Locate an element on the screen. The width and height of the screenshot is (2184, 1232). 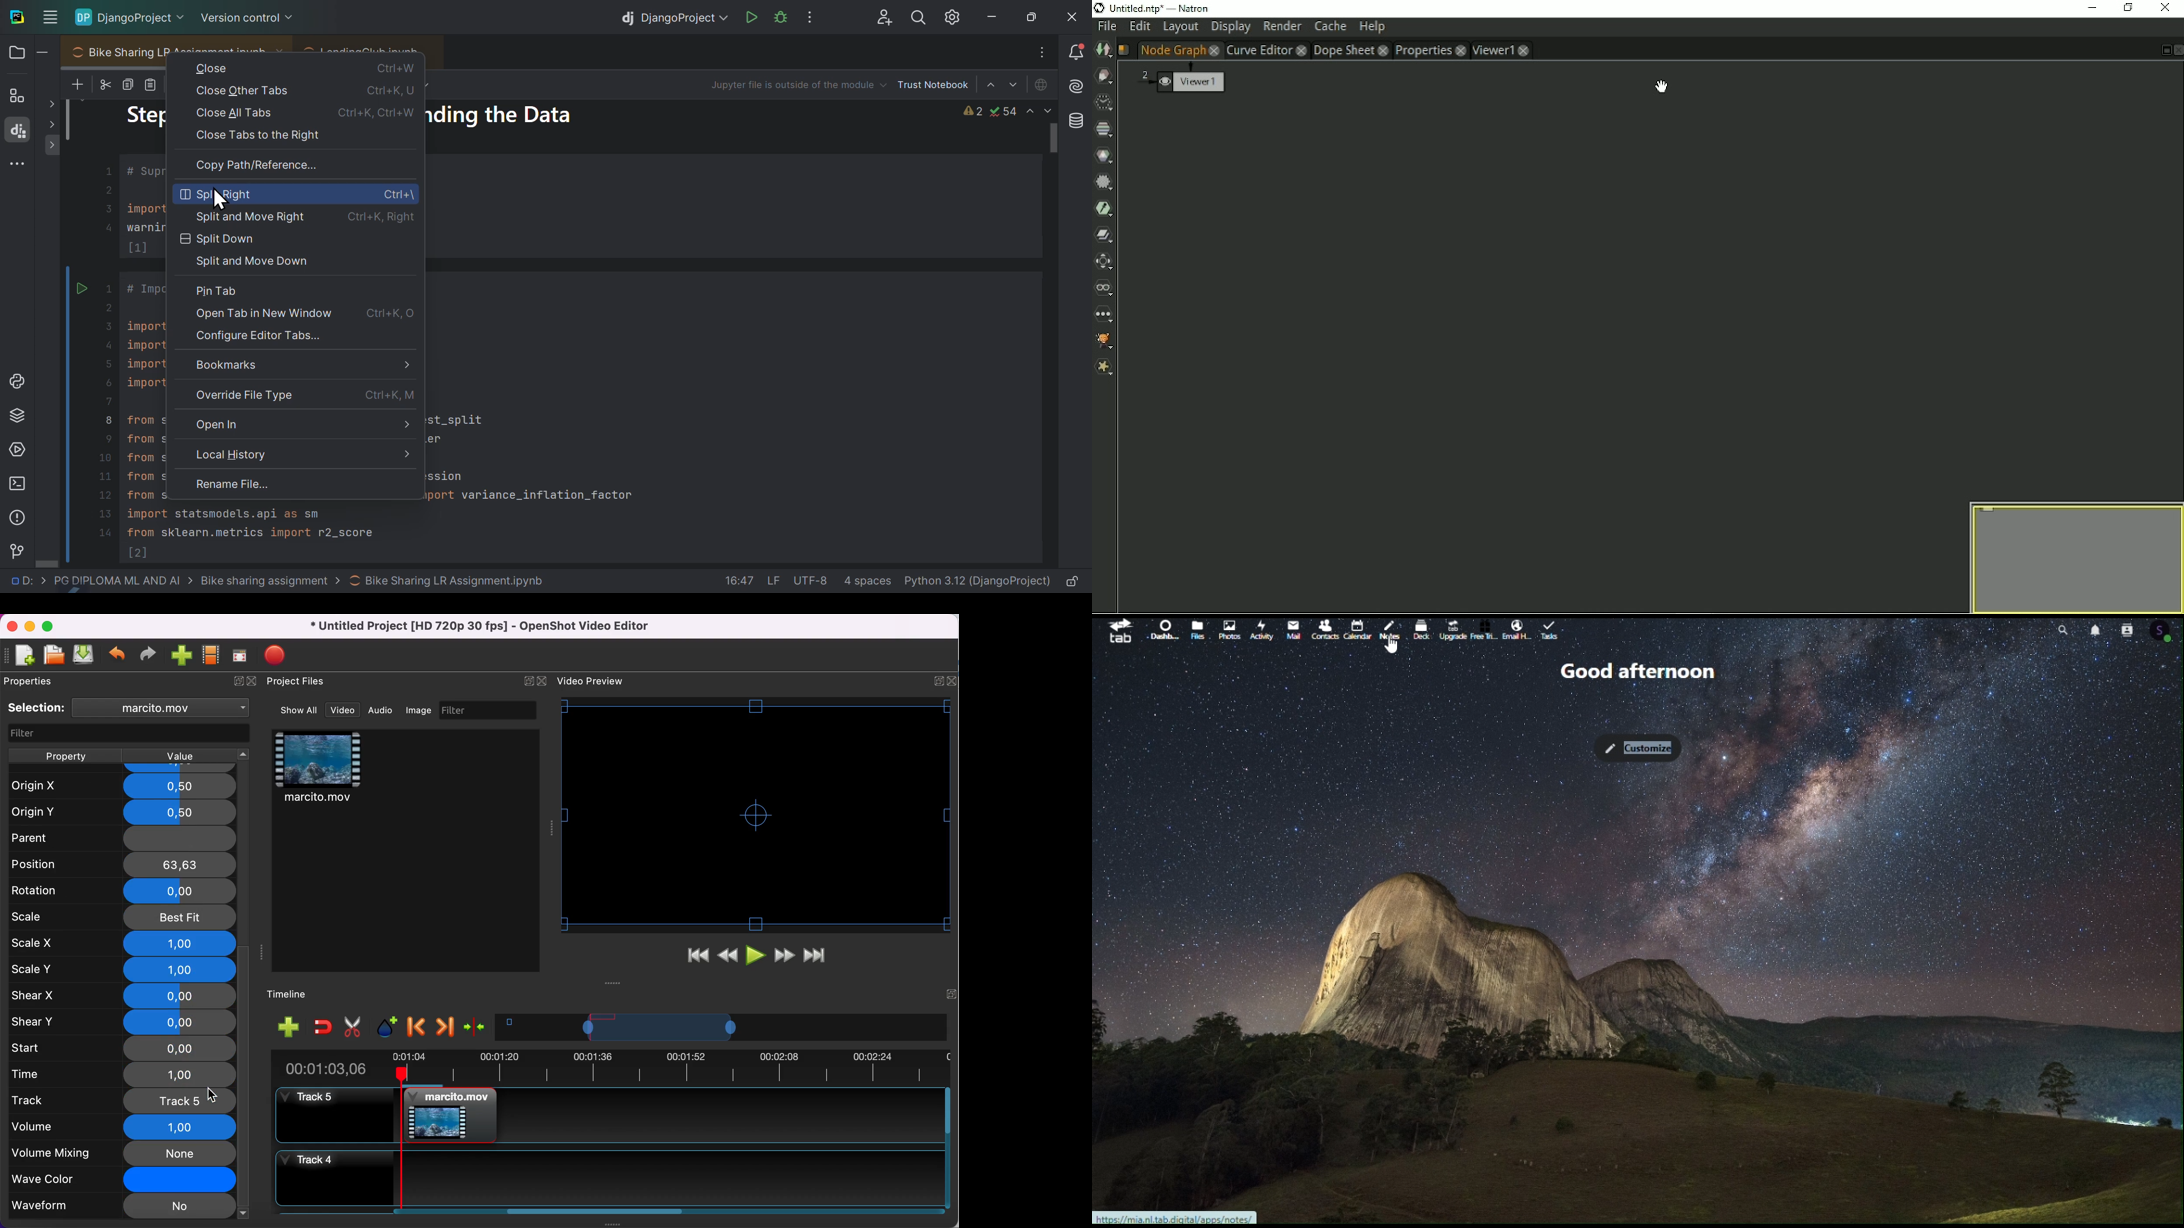
new file is located at coordinates (21, 656).